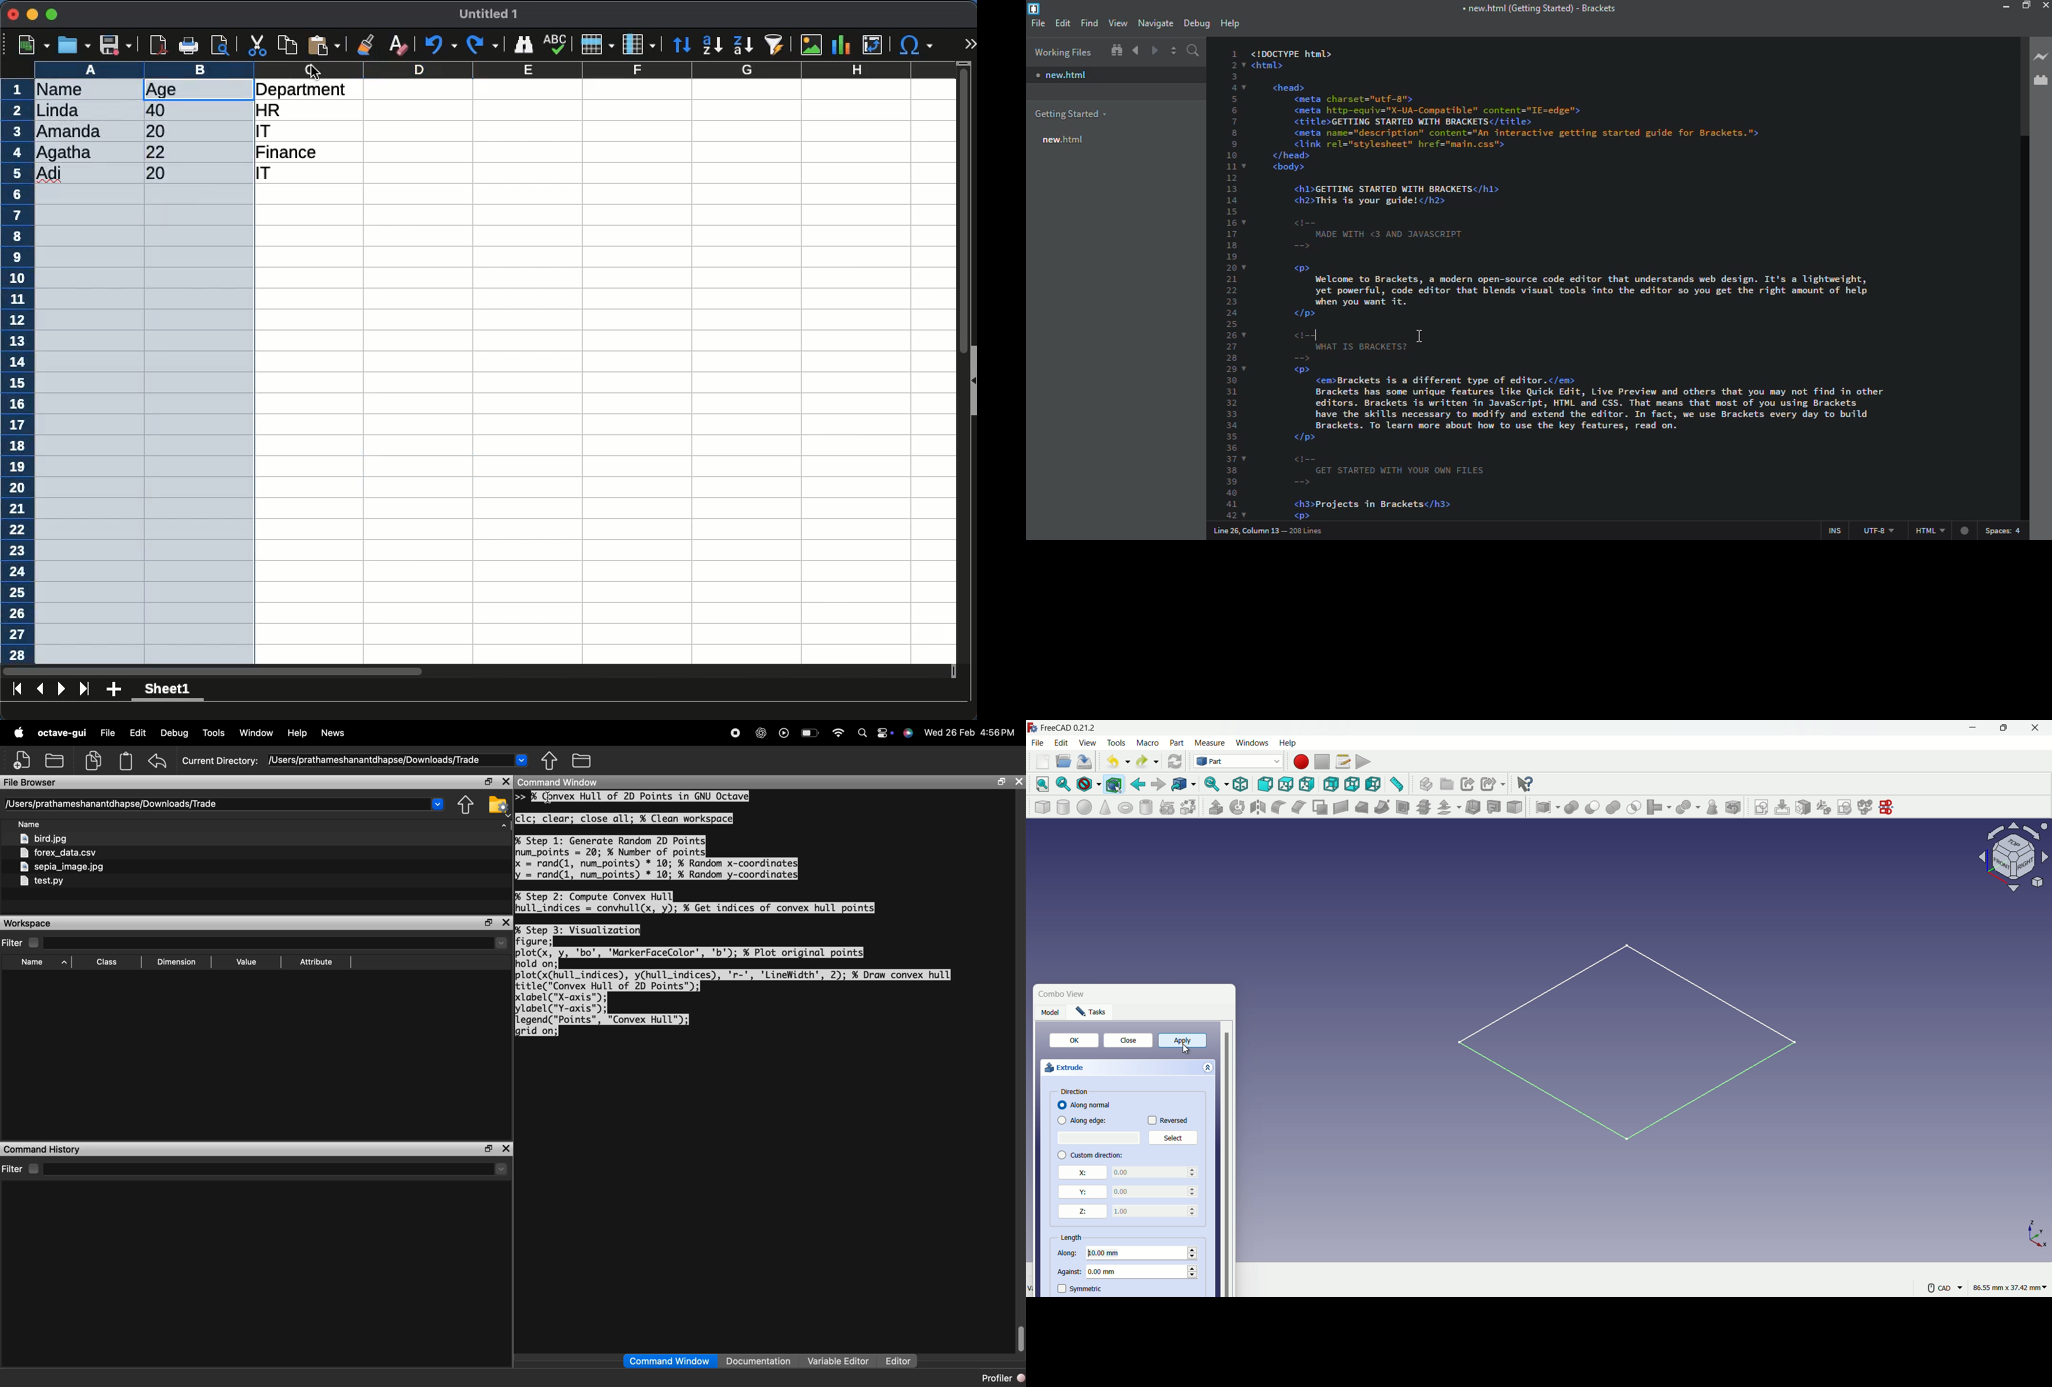 The height and width of the screenshot is (1400, 2072). What do you see at coordinates (1090, 1289) in the screenshot?
I see `symmetric` at bounding box center [1090, 1289].